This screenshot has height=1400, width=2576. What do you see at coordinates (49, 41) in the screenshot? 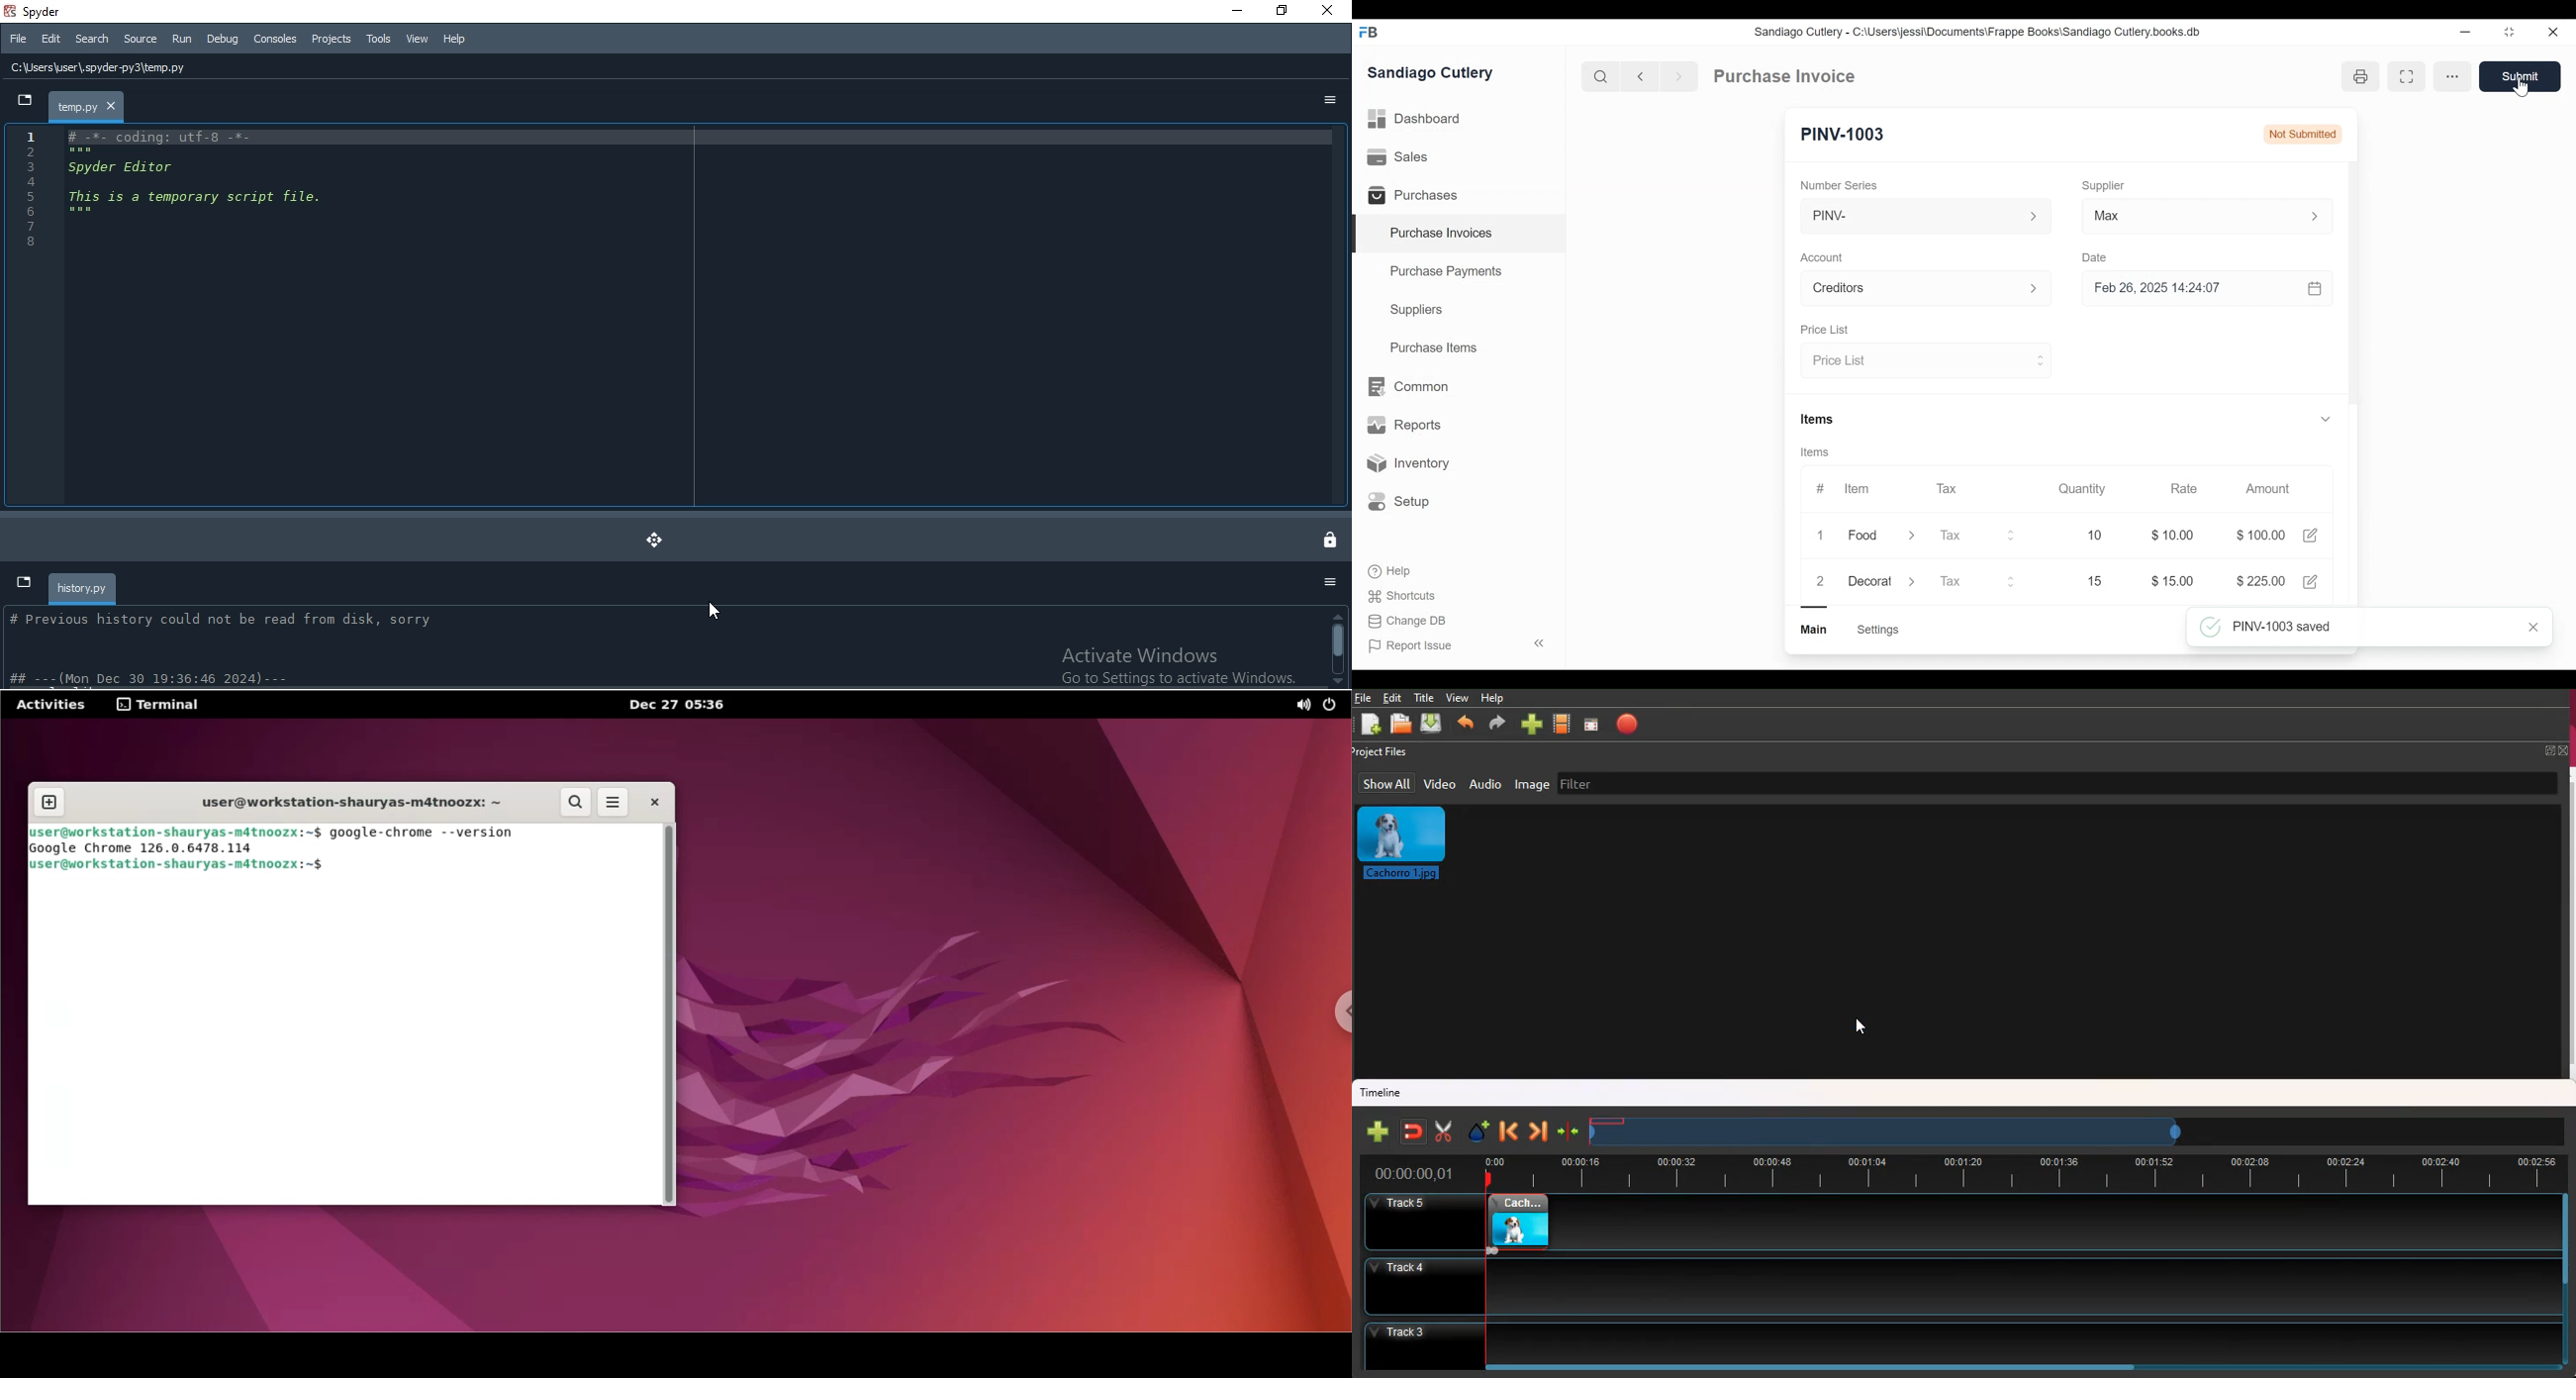
I see `Edit` at bounding box center [49, 41].